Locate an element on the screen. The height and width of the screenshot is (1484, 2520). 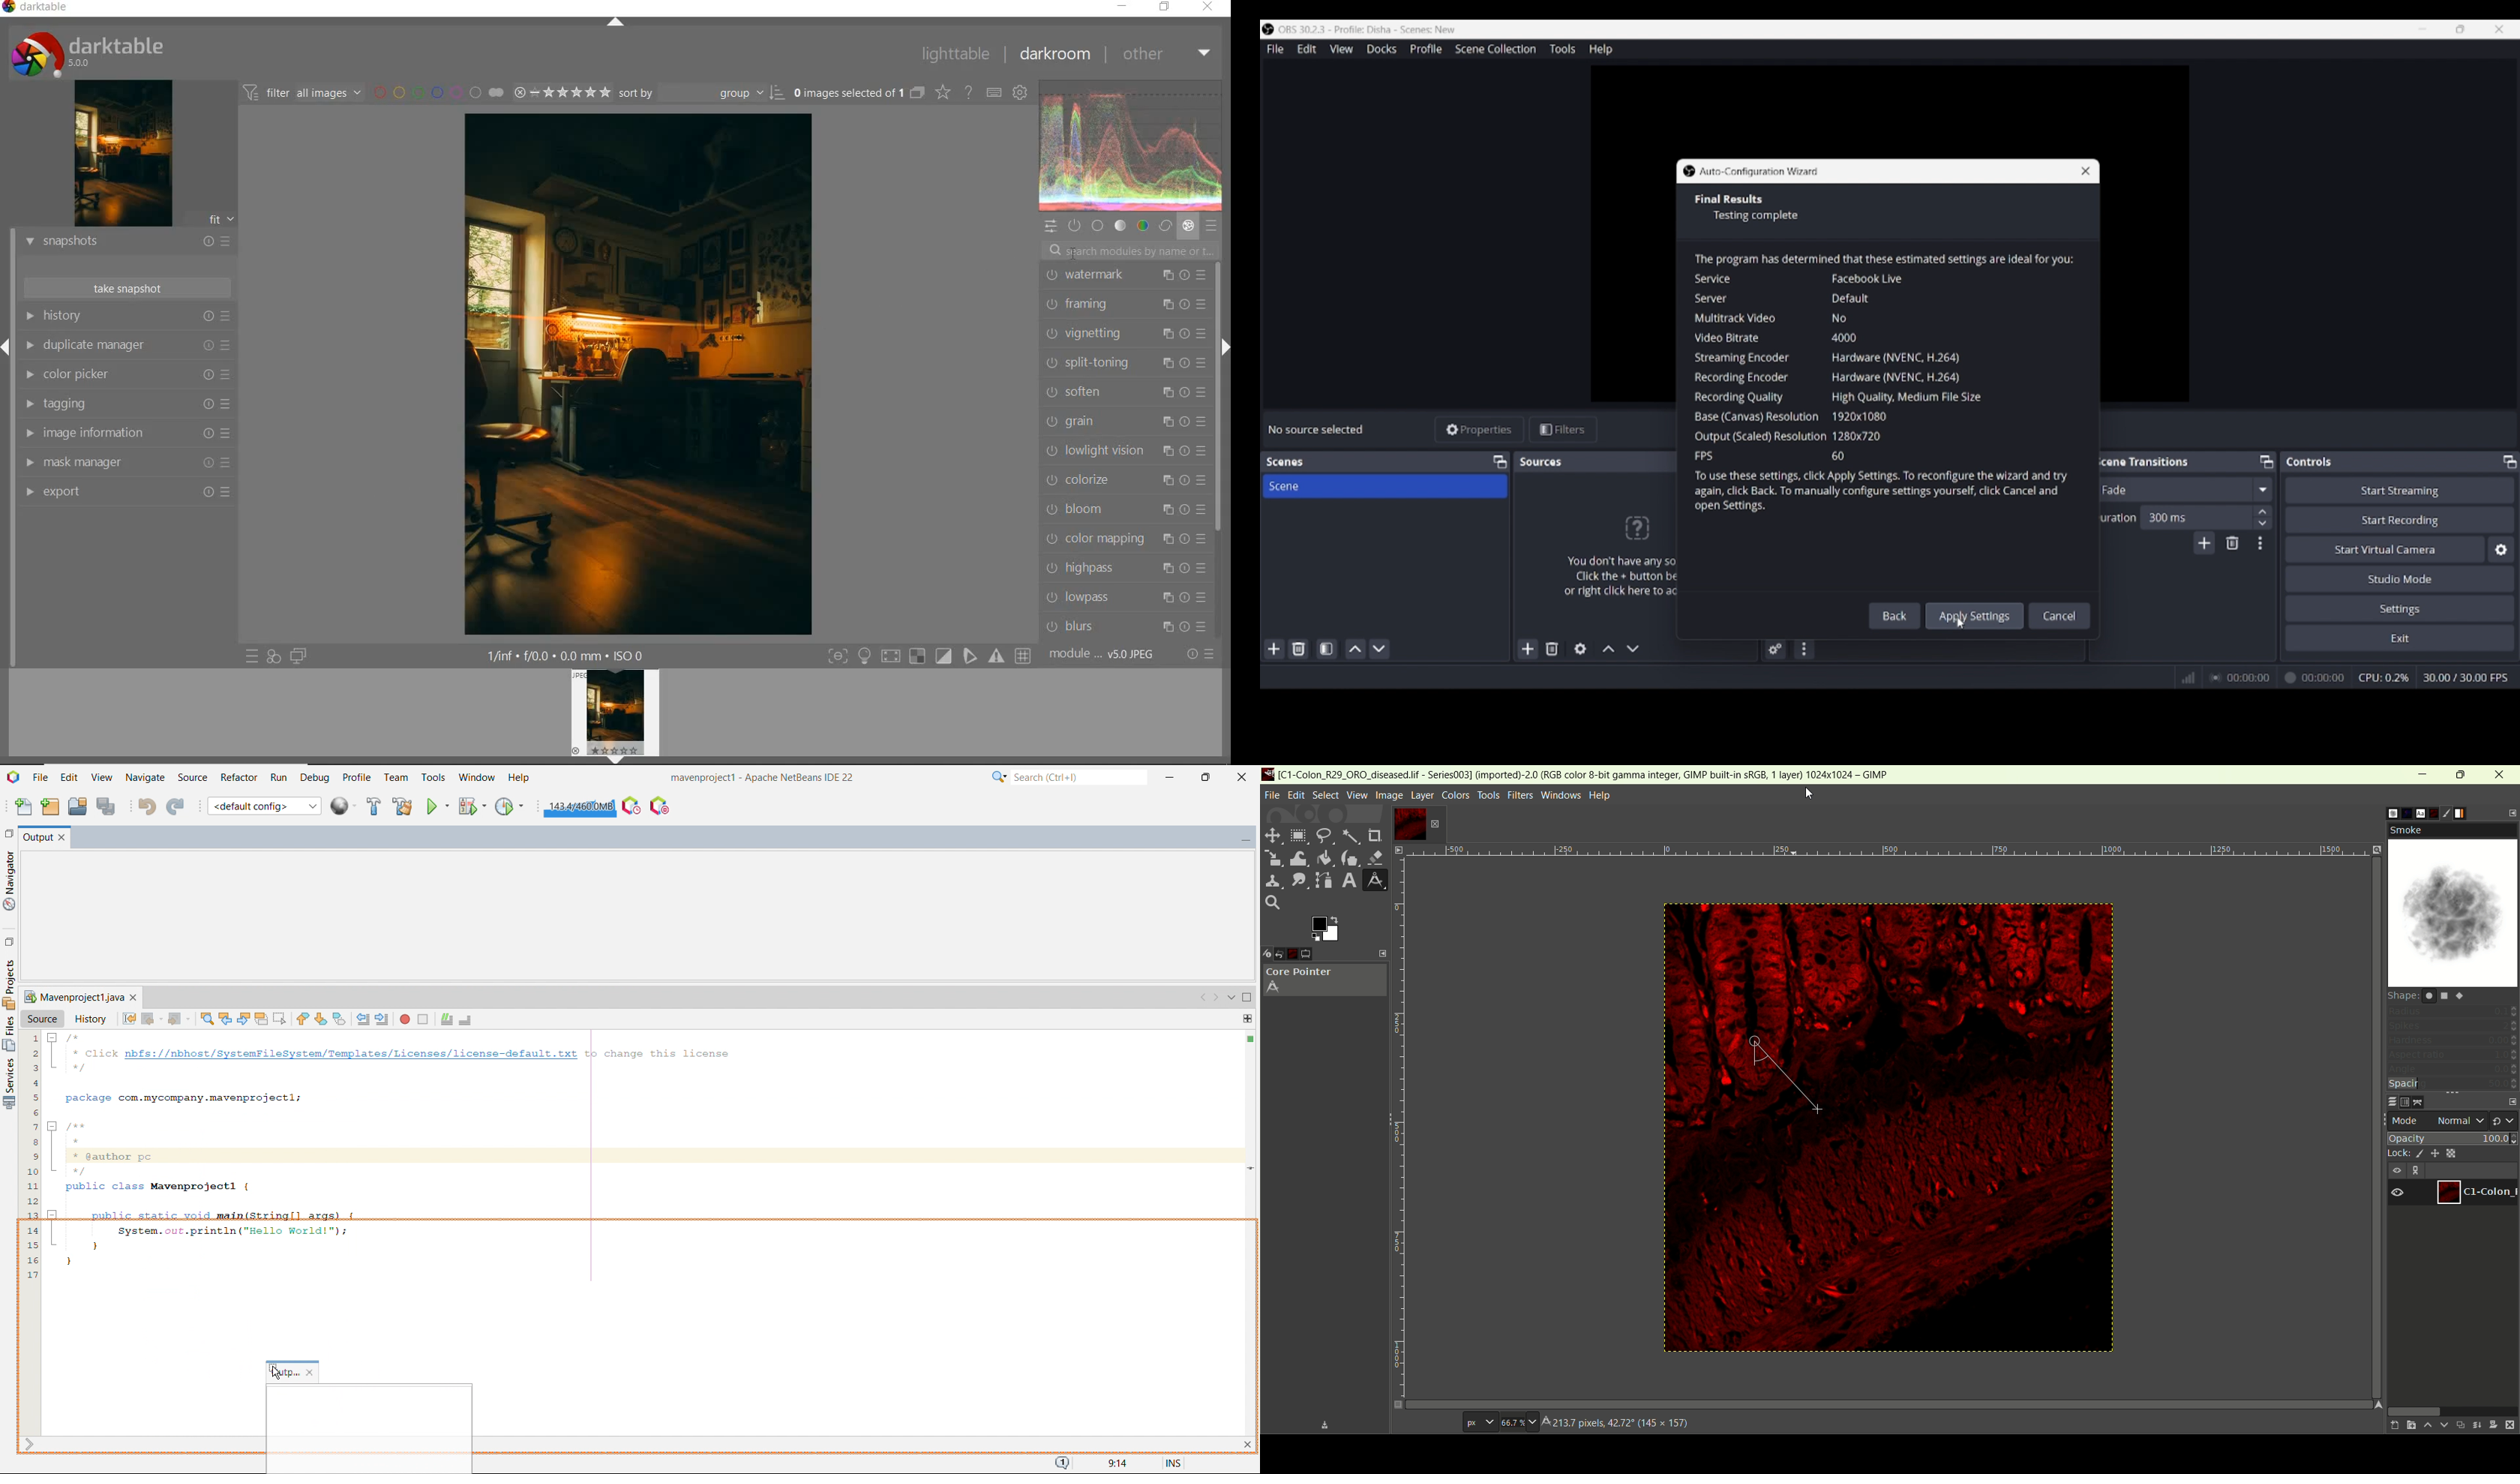
Tools menu is located at coordinates (1562, 49).